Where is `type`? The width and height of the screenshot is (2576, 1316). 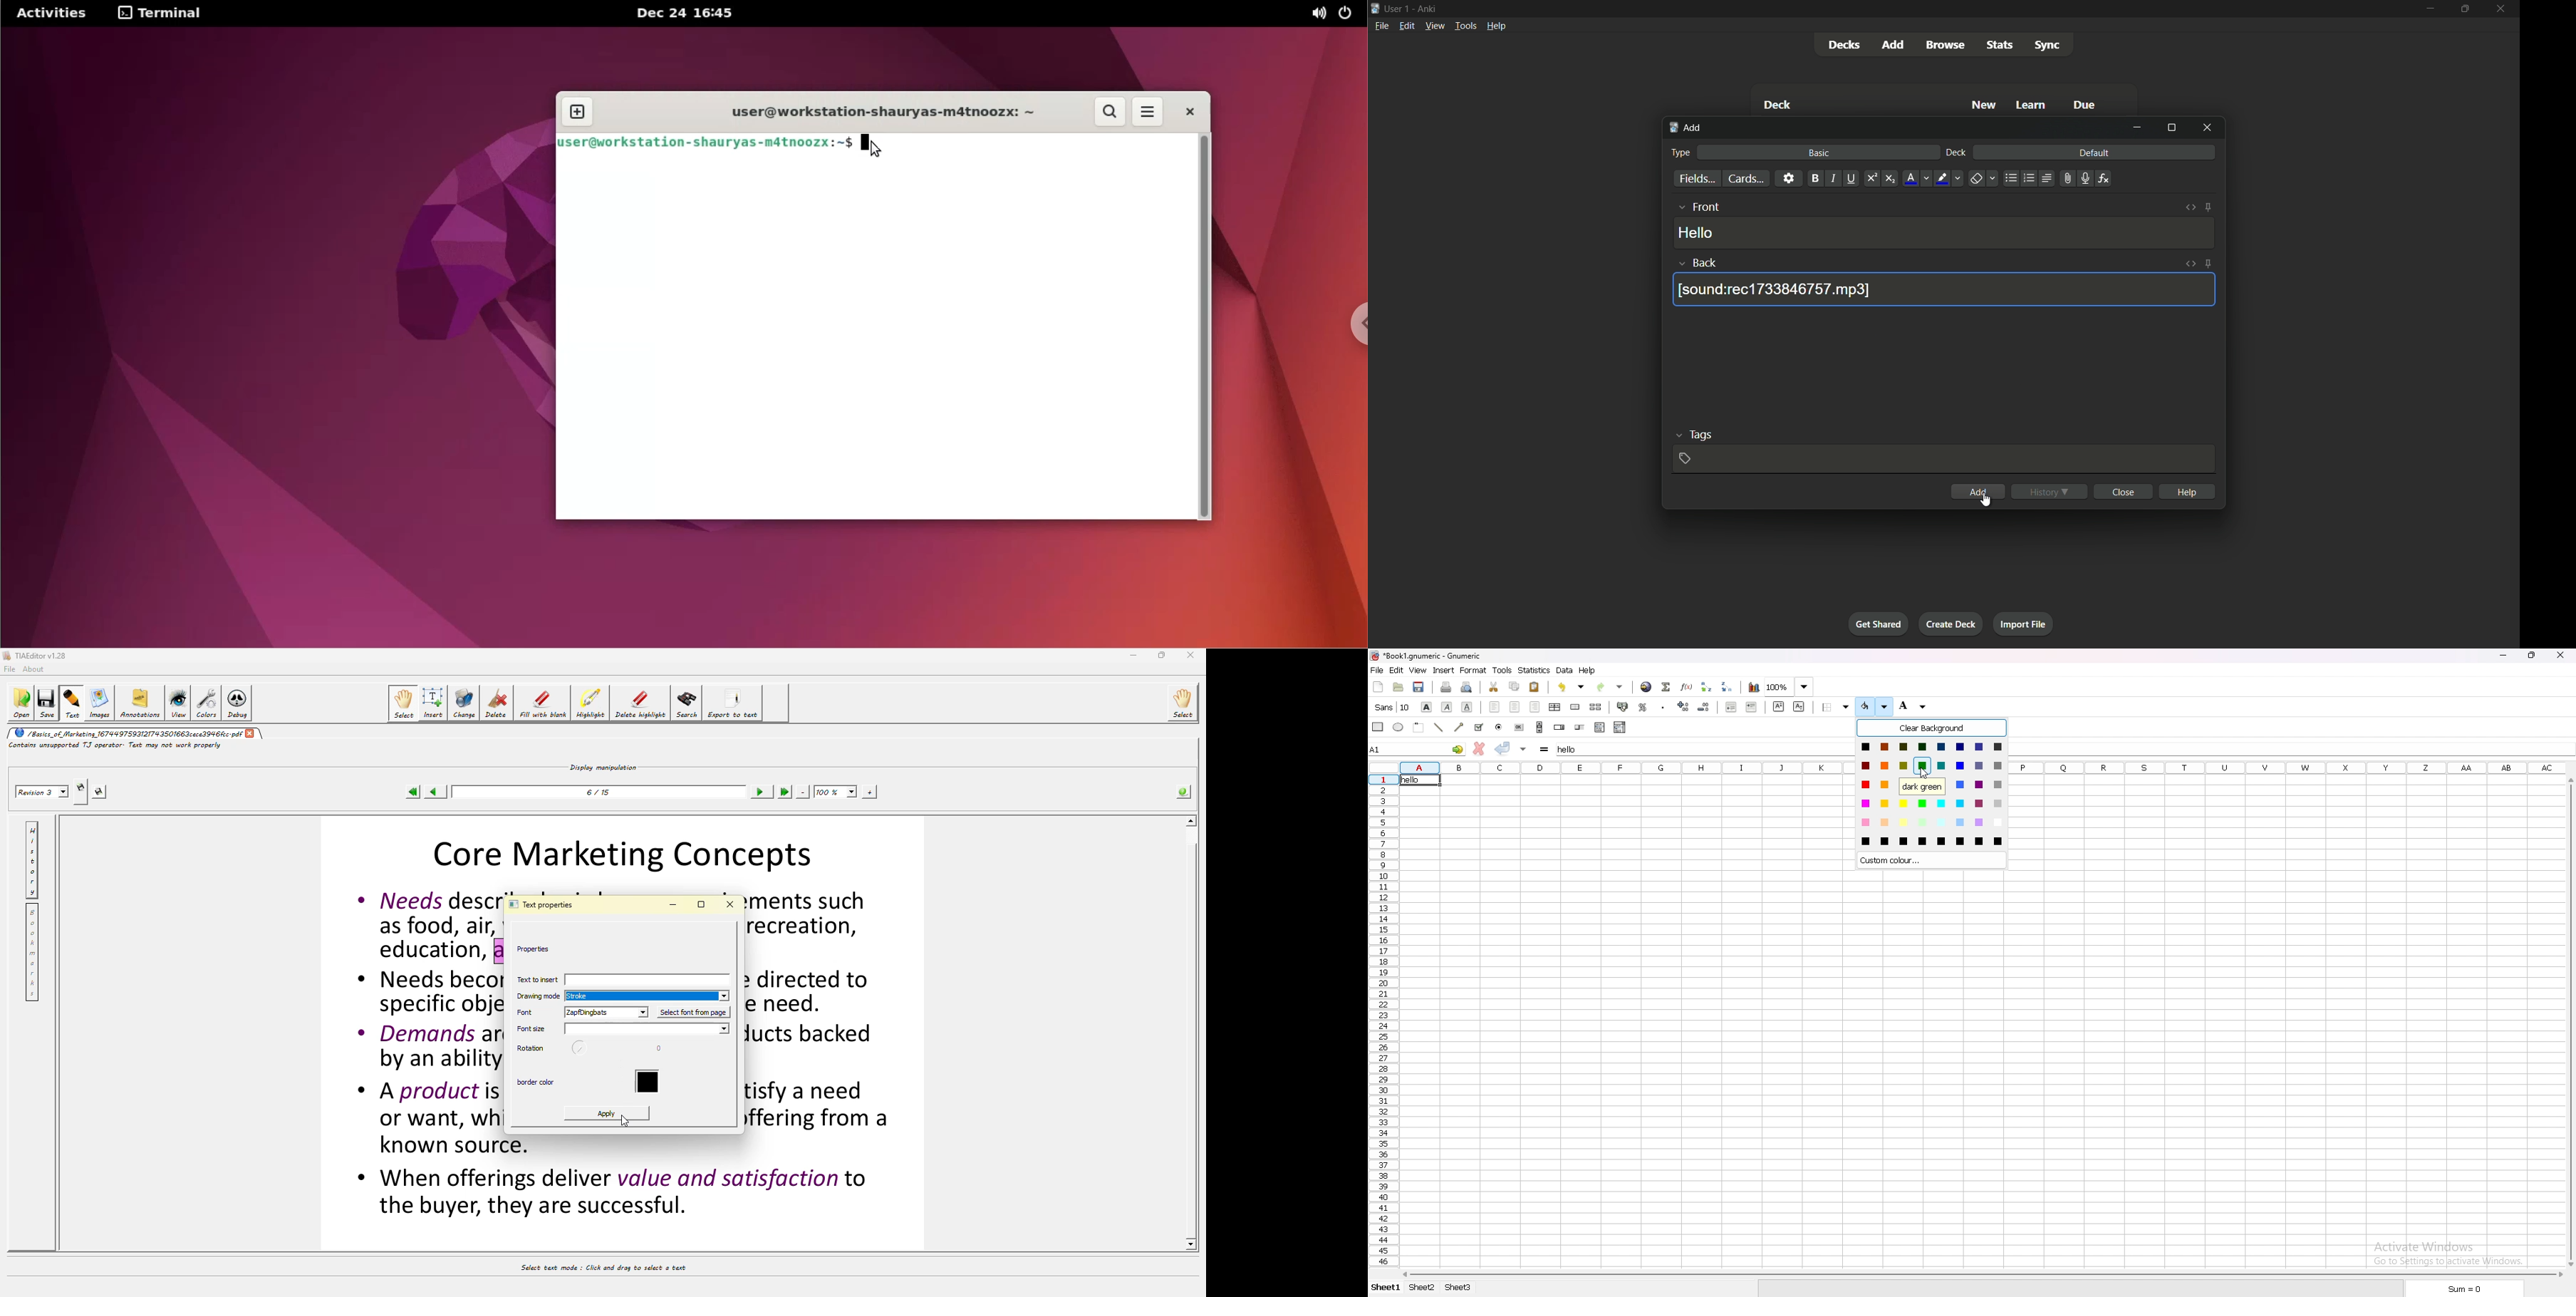 type is located at coordinates (1681, 153).